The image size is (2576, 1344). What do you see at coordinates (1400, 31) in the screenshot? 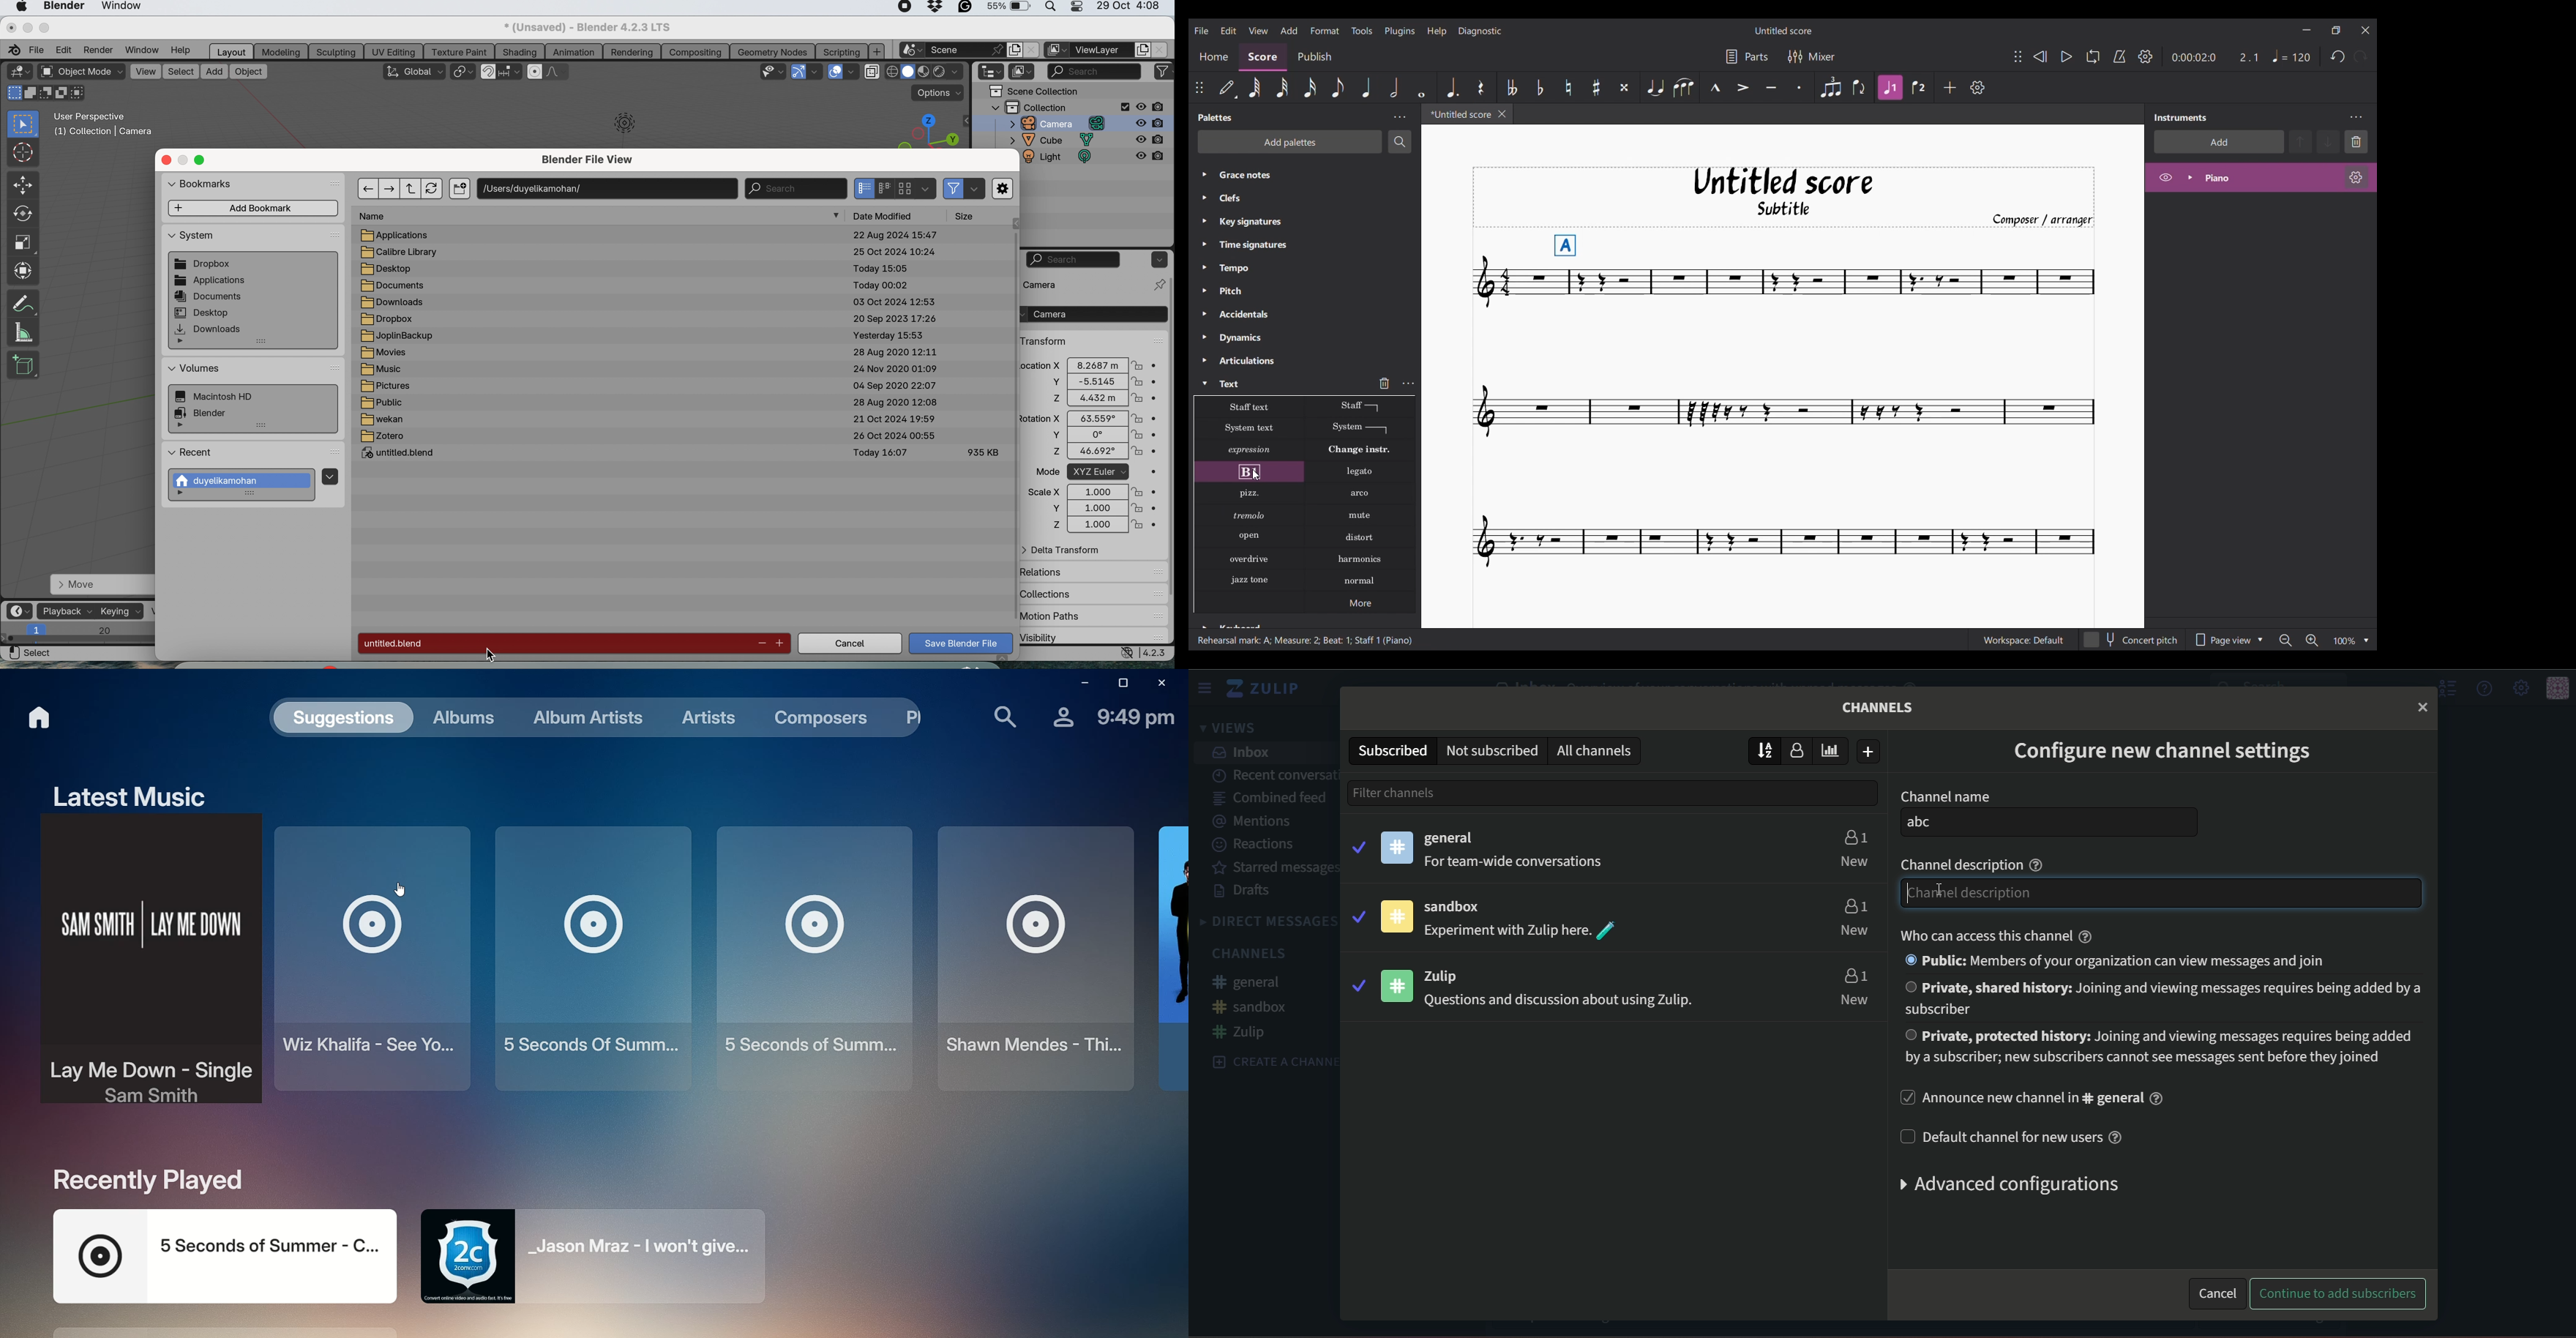
I see `Plugins menu` at bounding box center [1400, 31].